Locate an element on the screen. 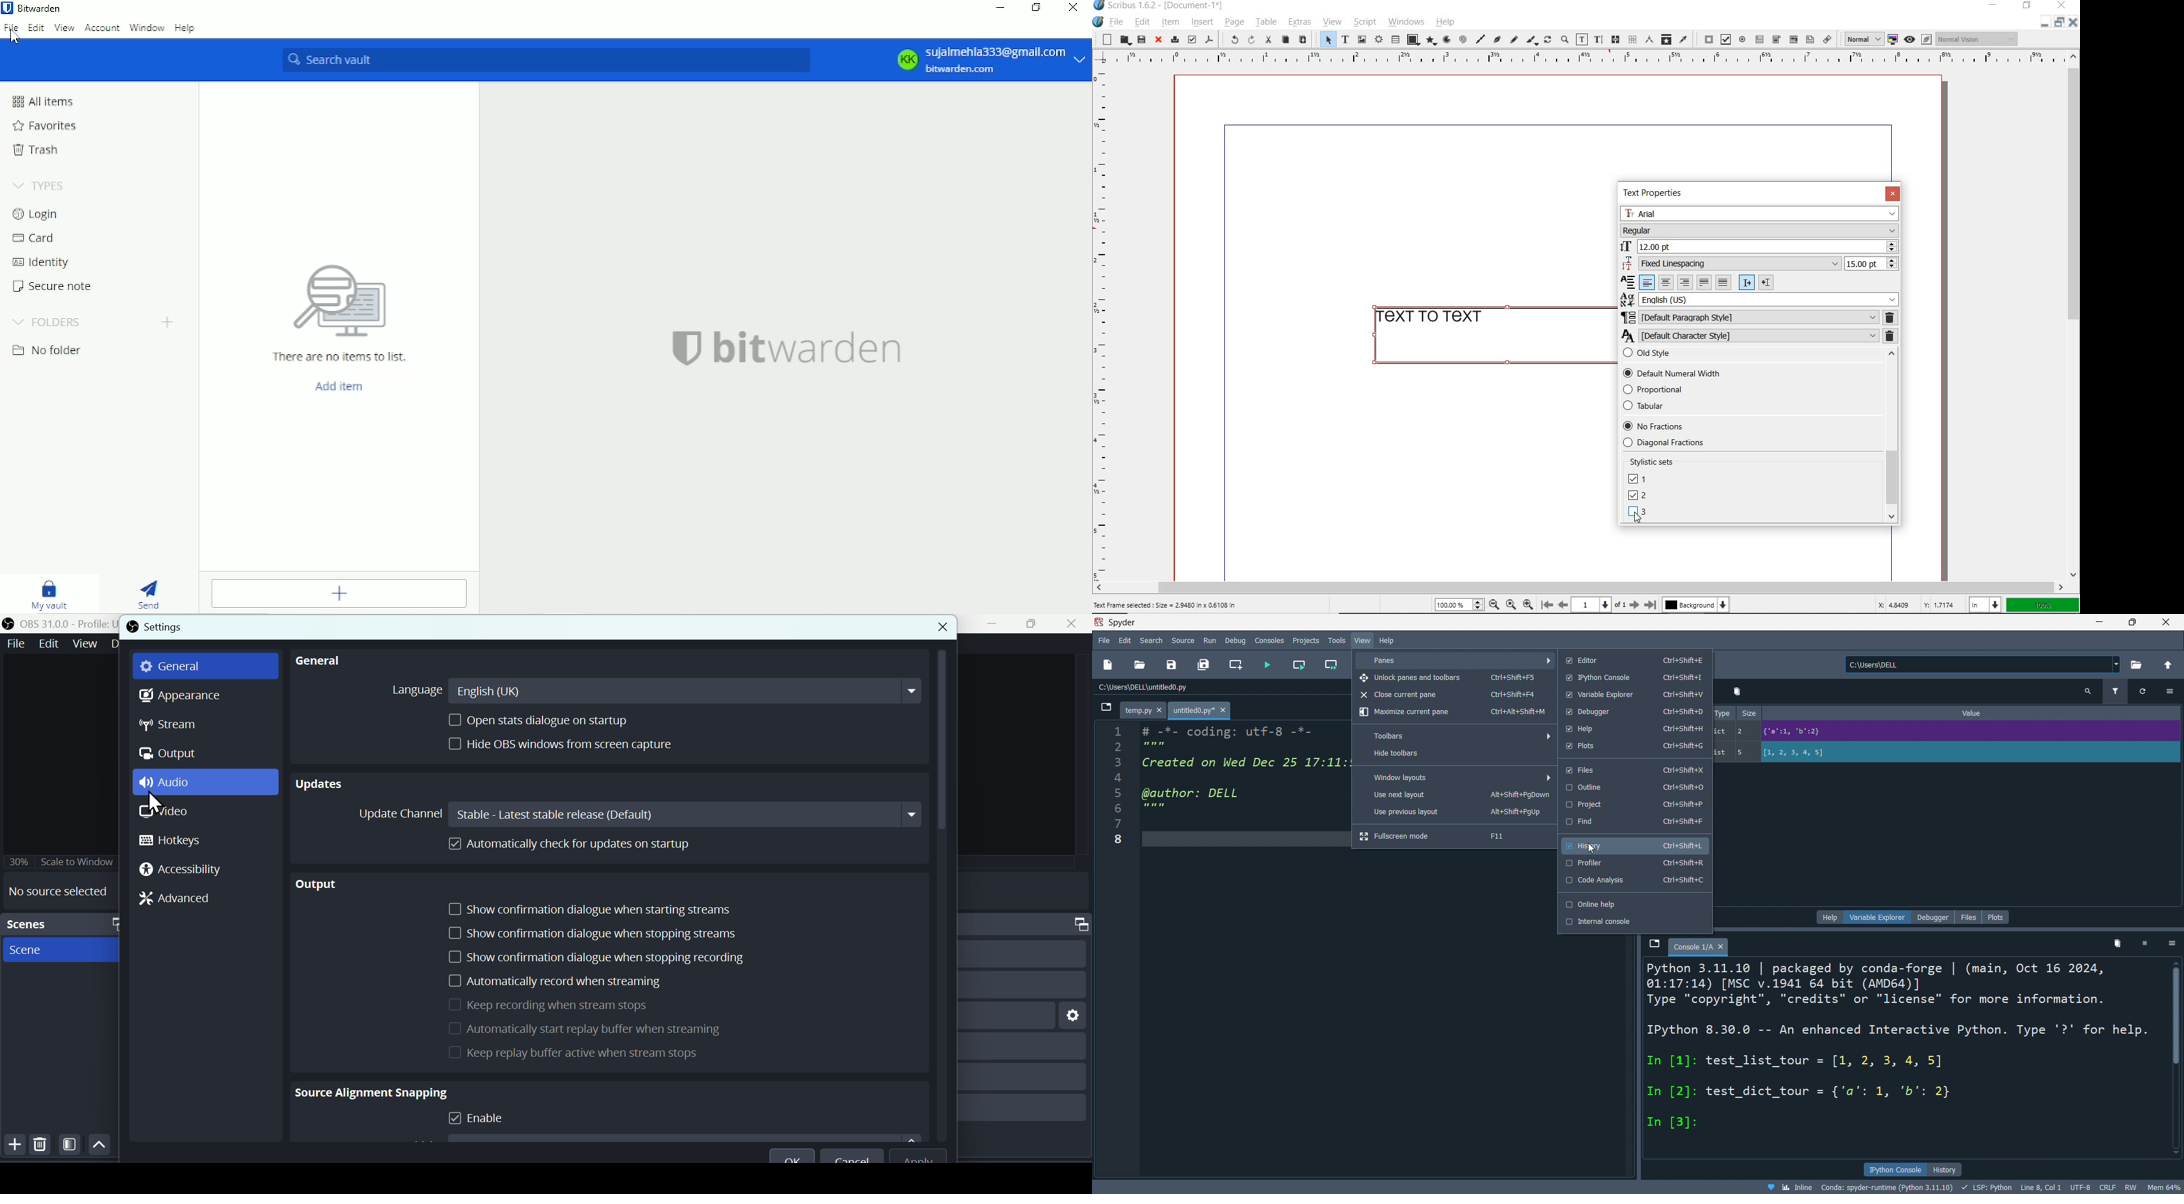  Types is located at coordinates (41, 185).